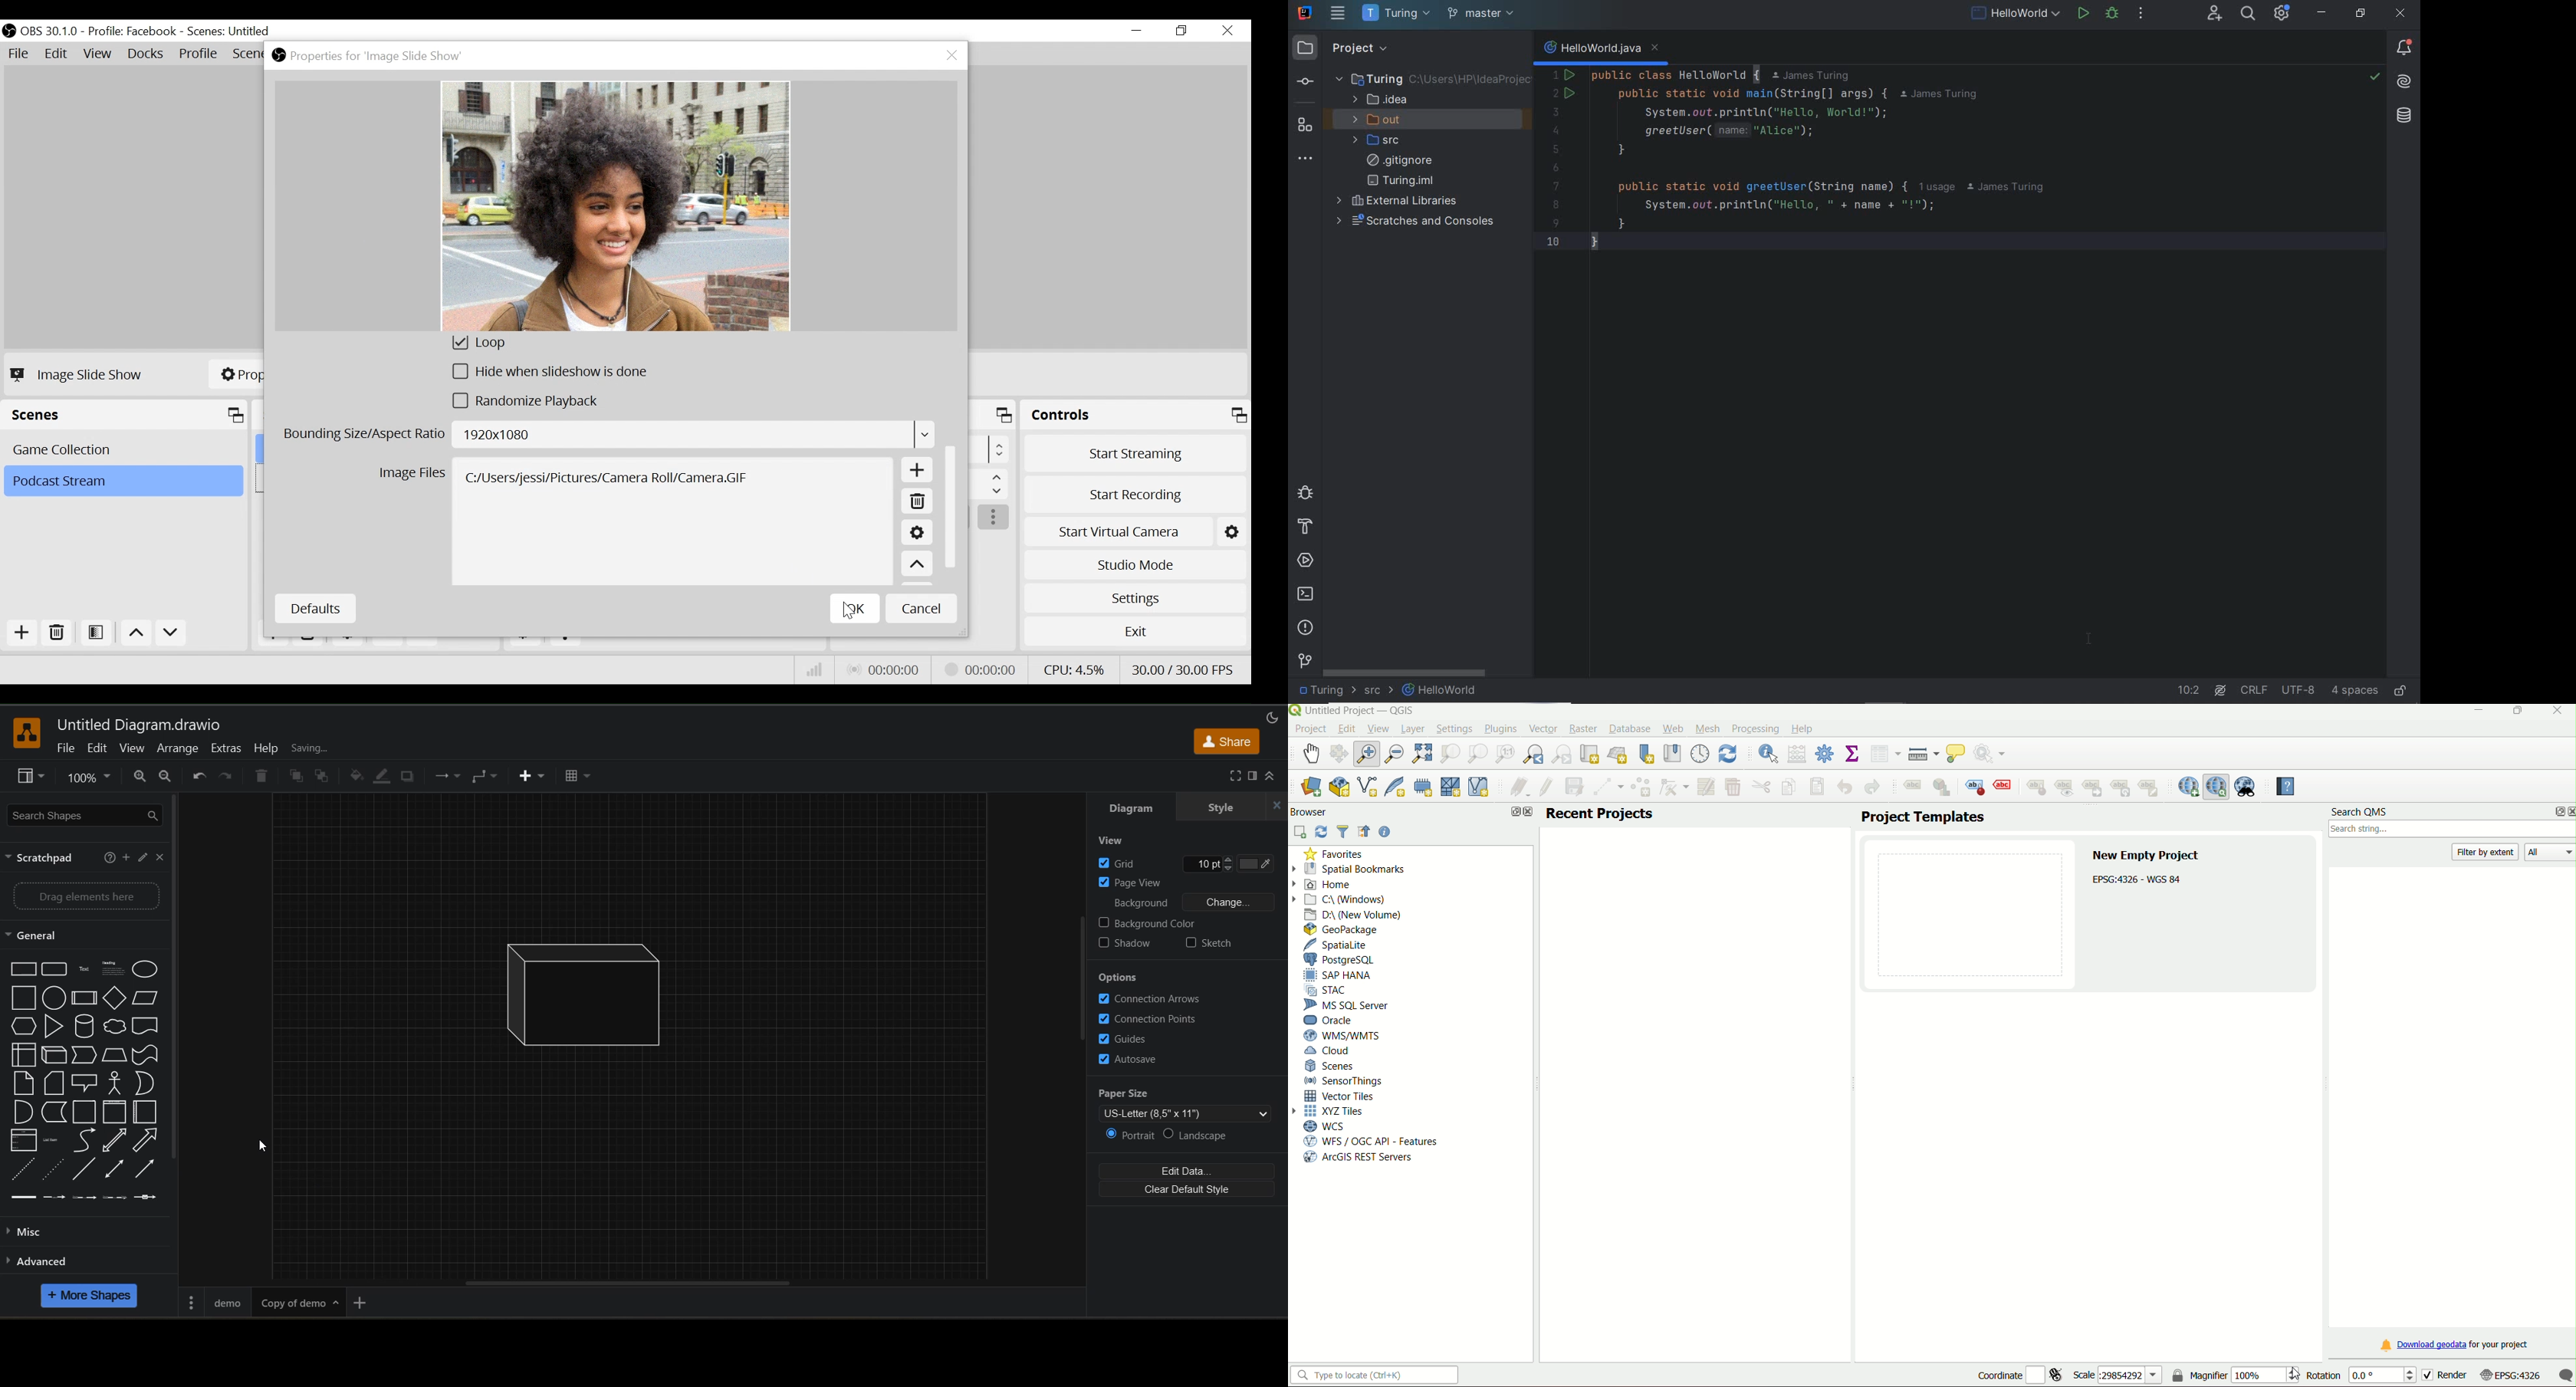  What do you see at coordinates (1135, 563) in the screenshot?
I see `Studio Mode` at bounding box center [1135, 563].